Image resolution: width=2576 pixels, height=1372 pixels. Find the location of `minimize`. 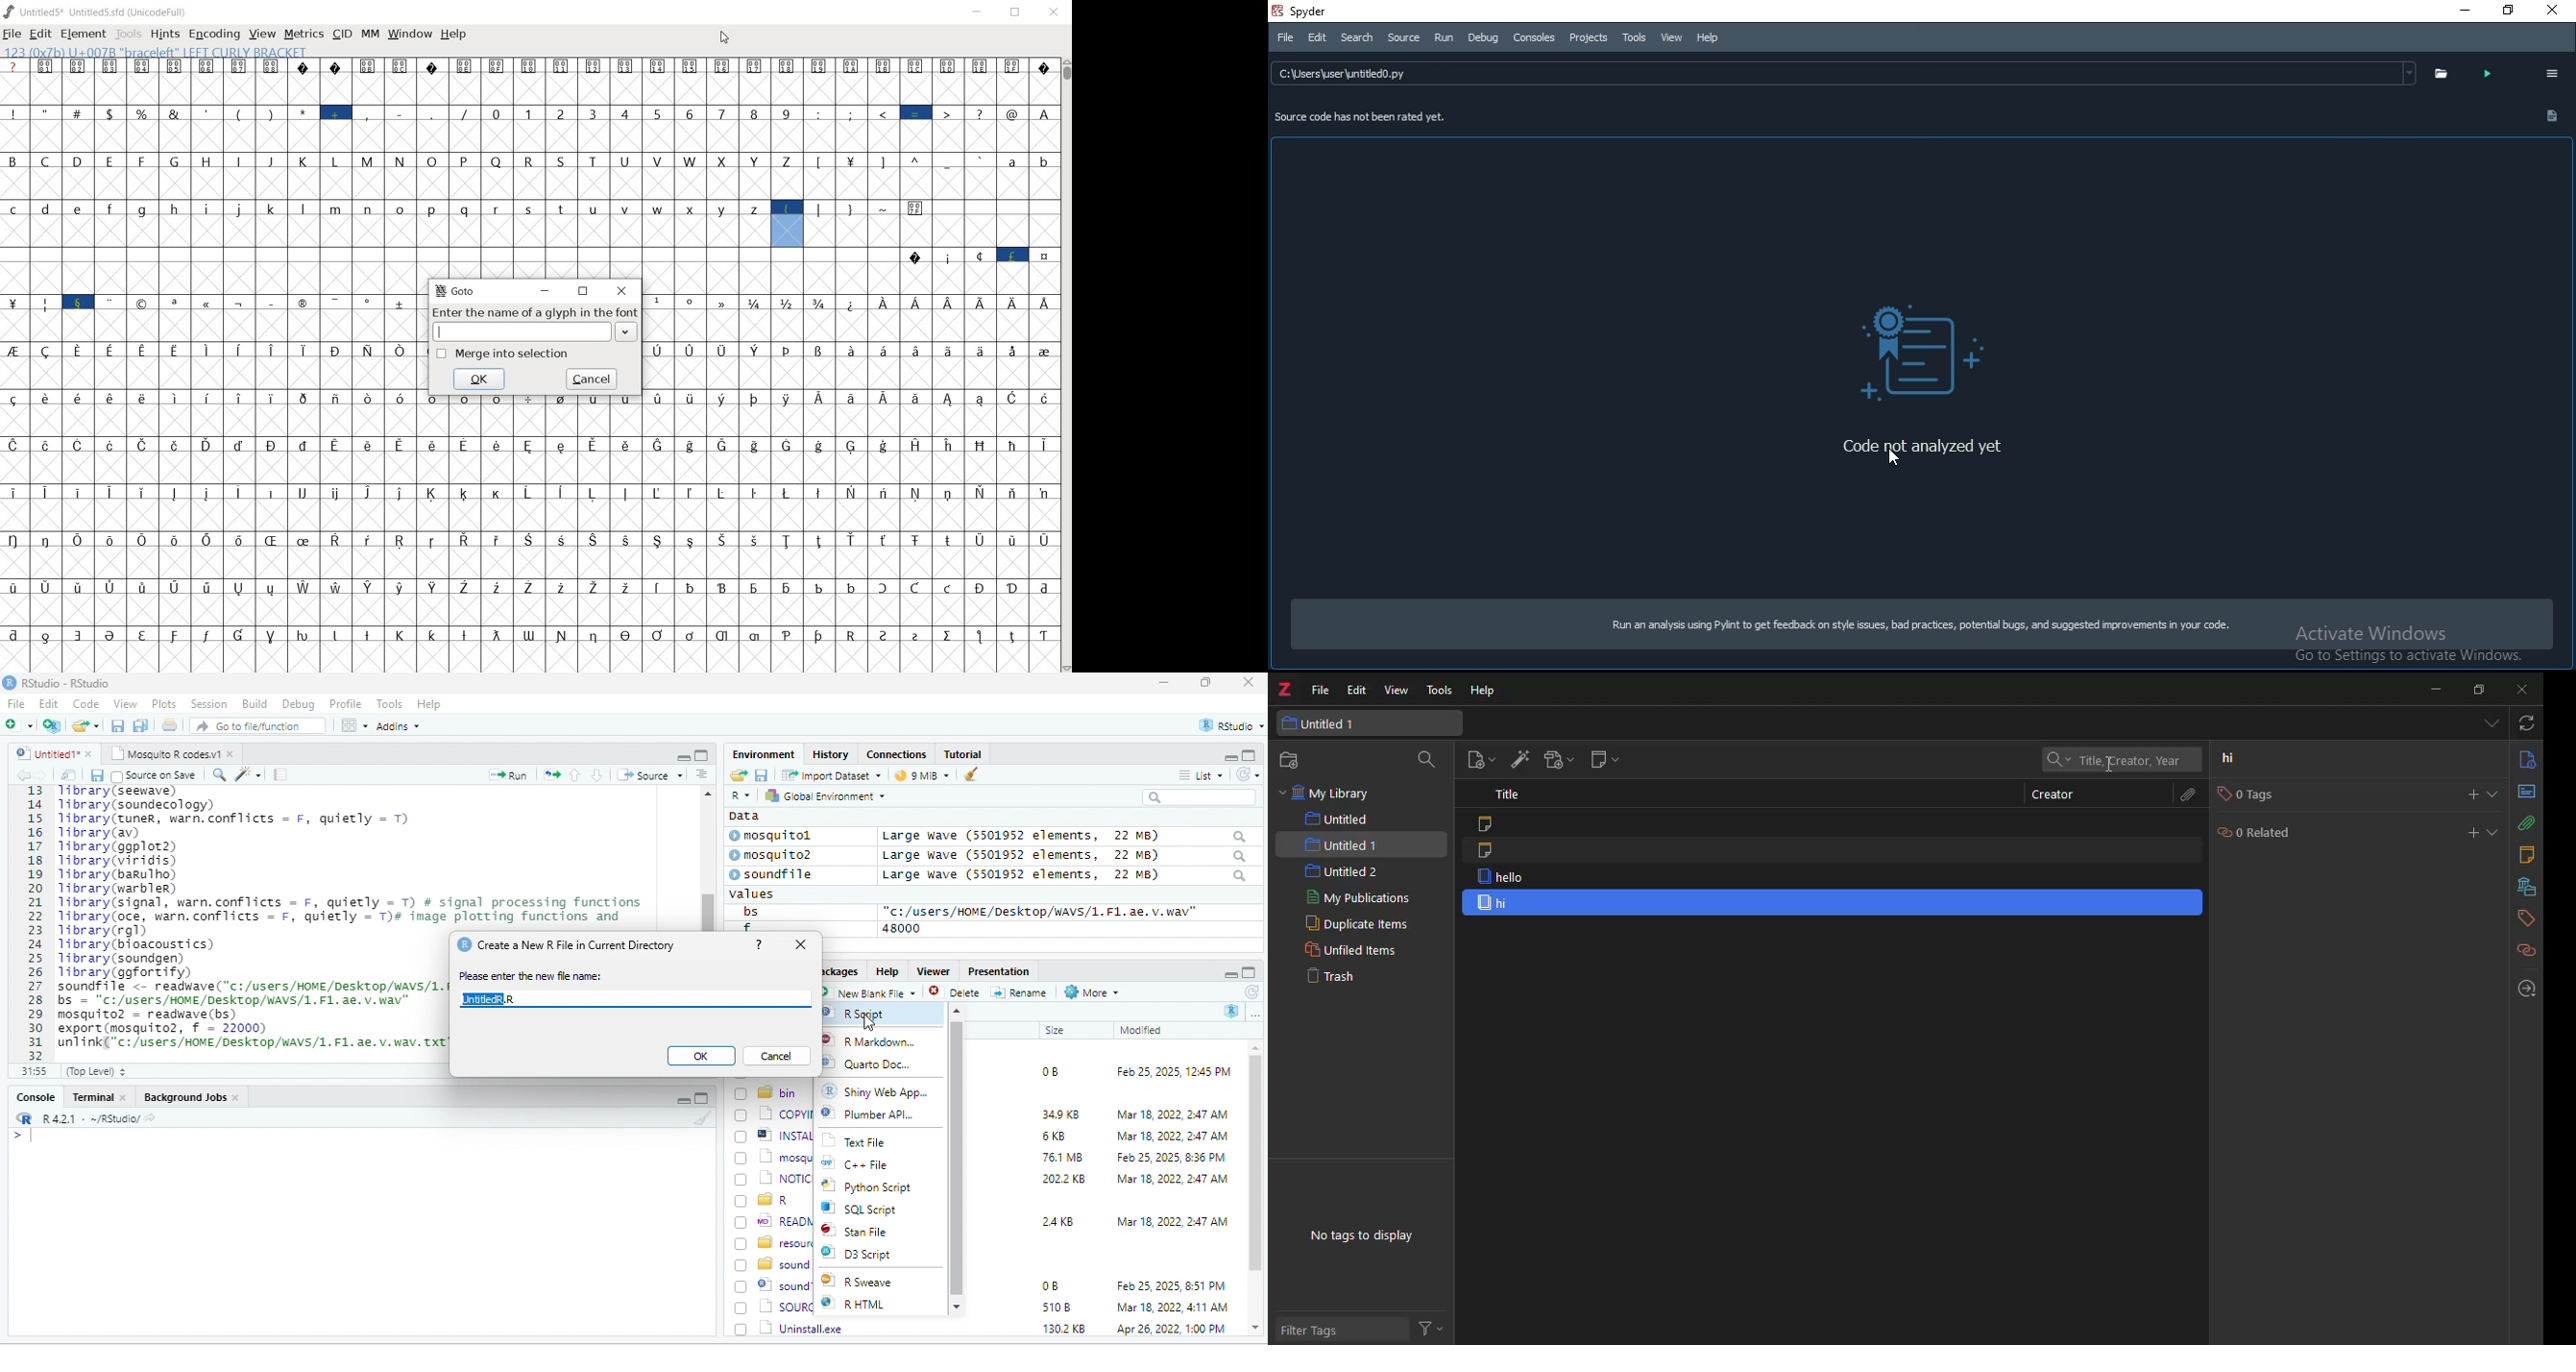

minimize is located at coordinates (683, 756).